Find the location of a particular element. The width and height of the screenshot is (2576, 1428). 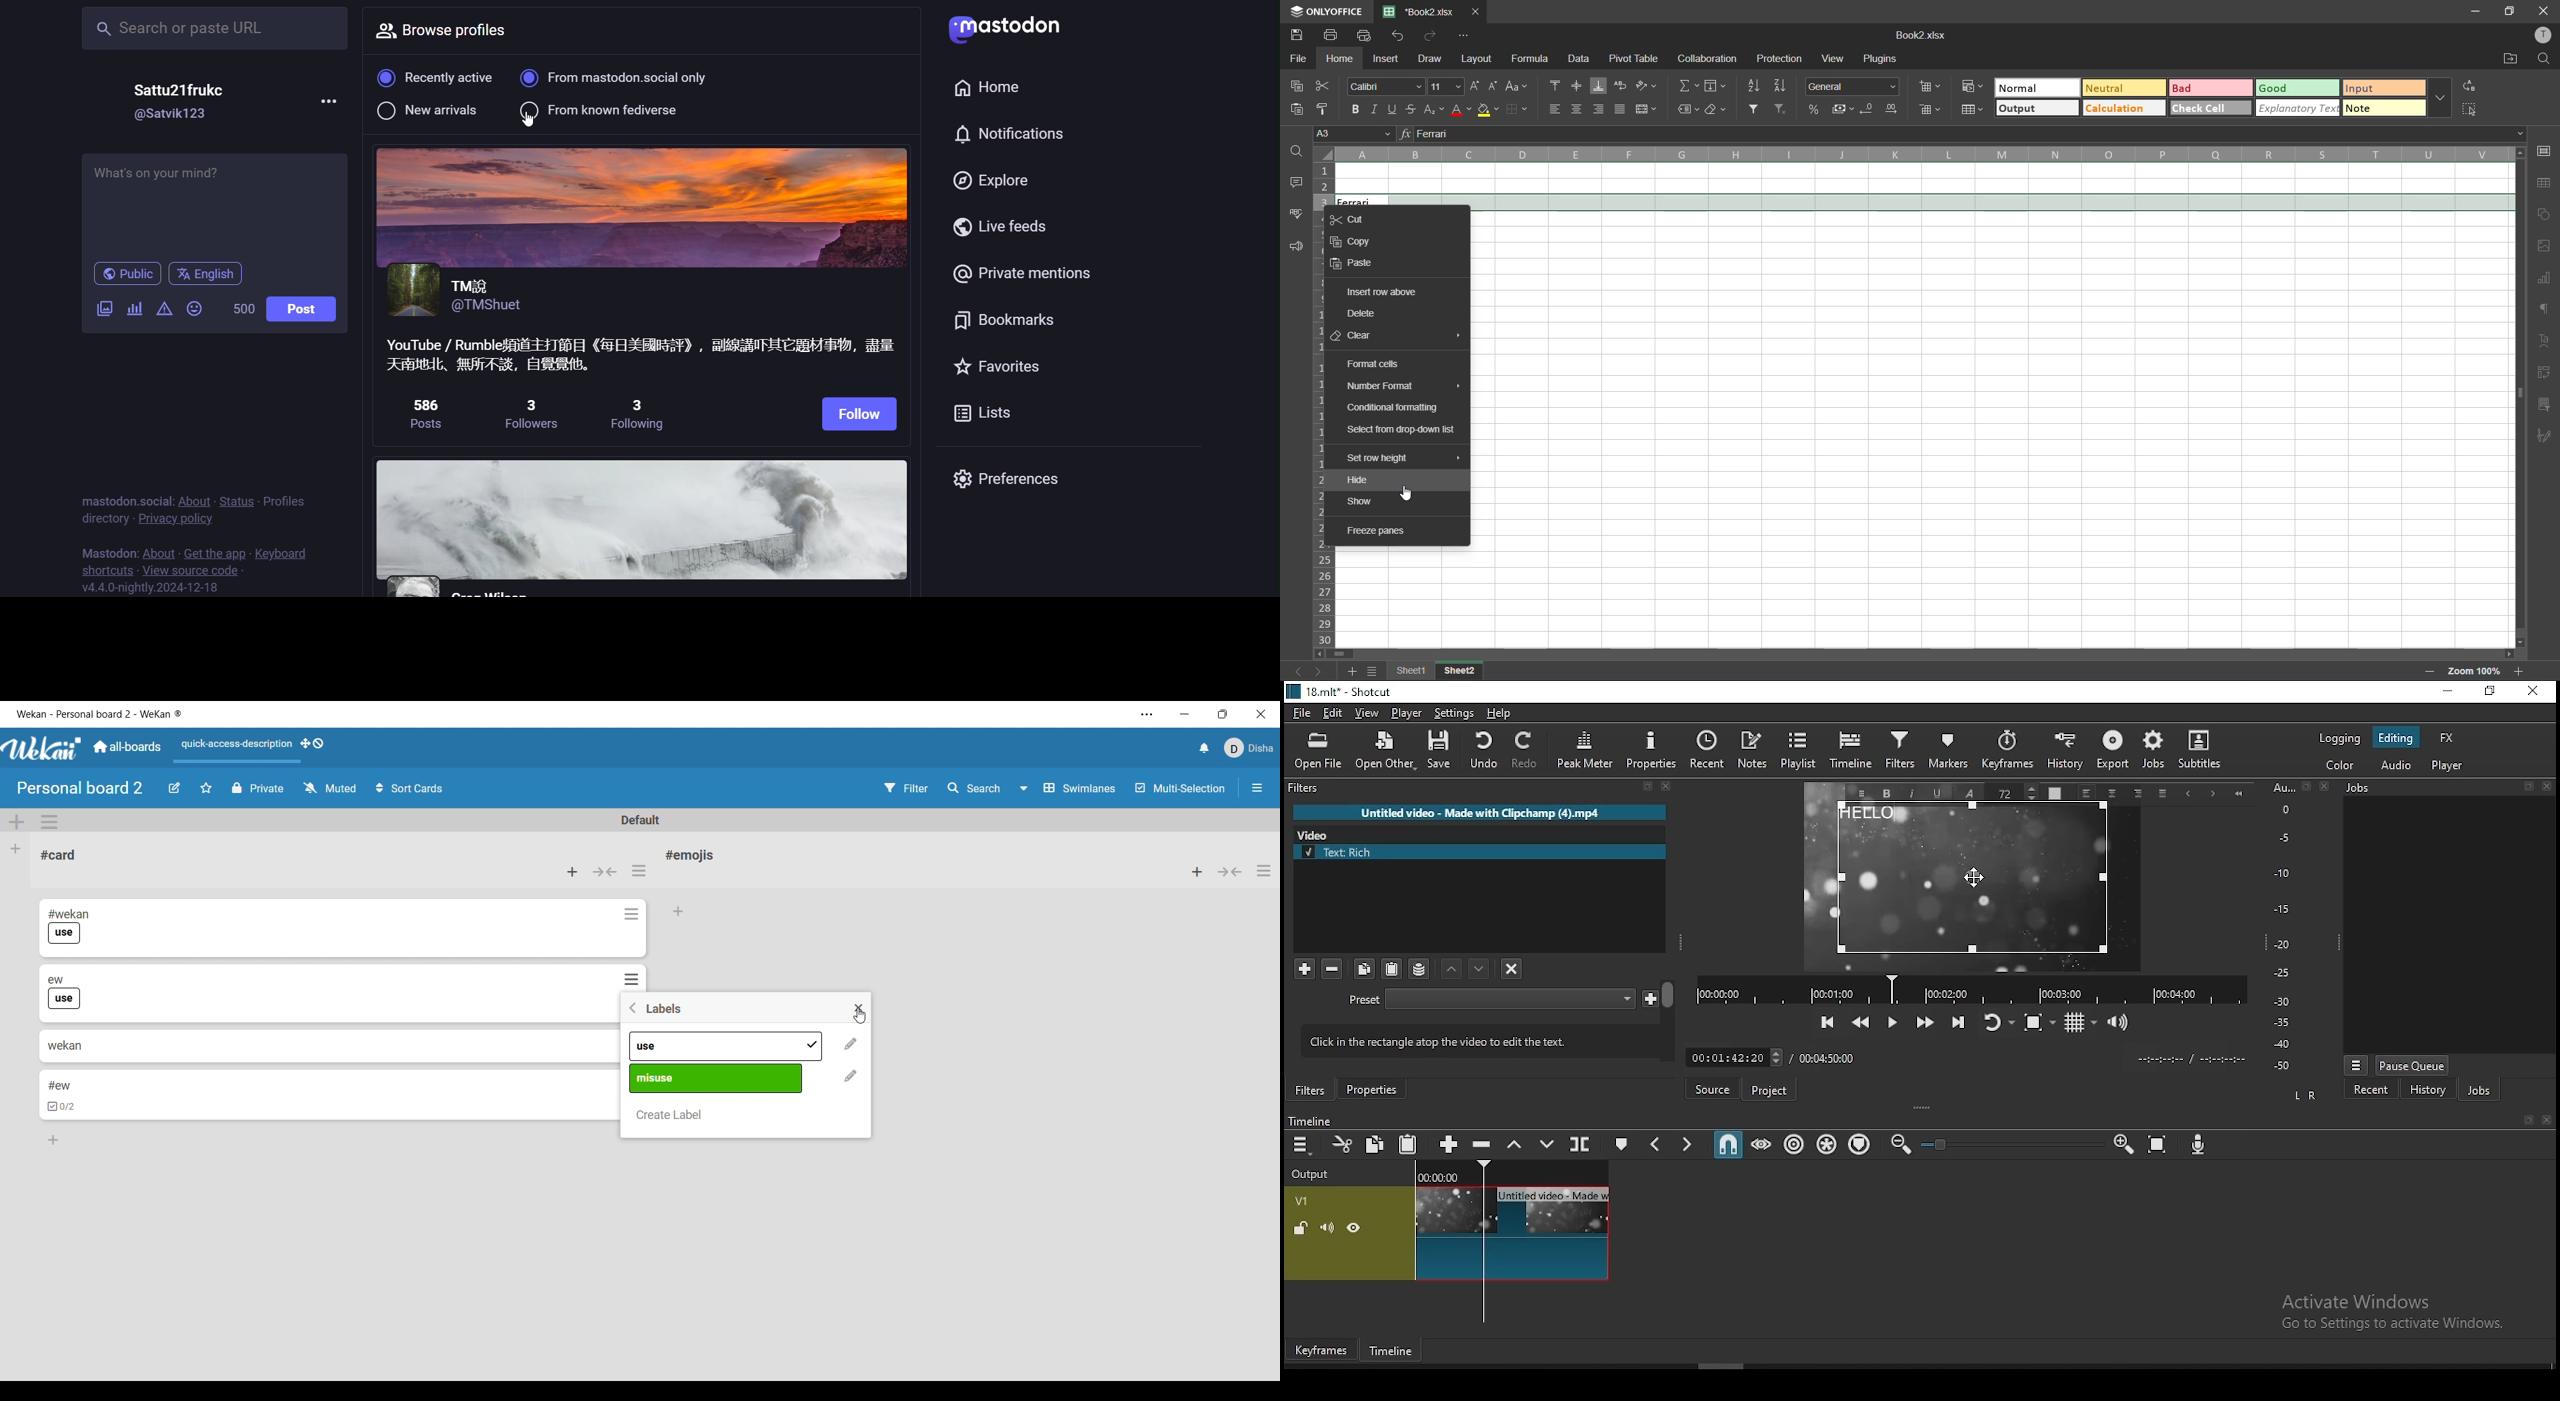

wrap text is located at coordinates (1621, 87).